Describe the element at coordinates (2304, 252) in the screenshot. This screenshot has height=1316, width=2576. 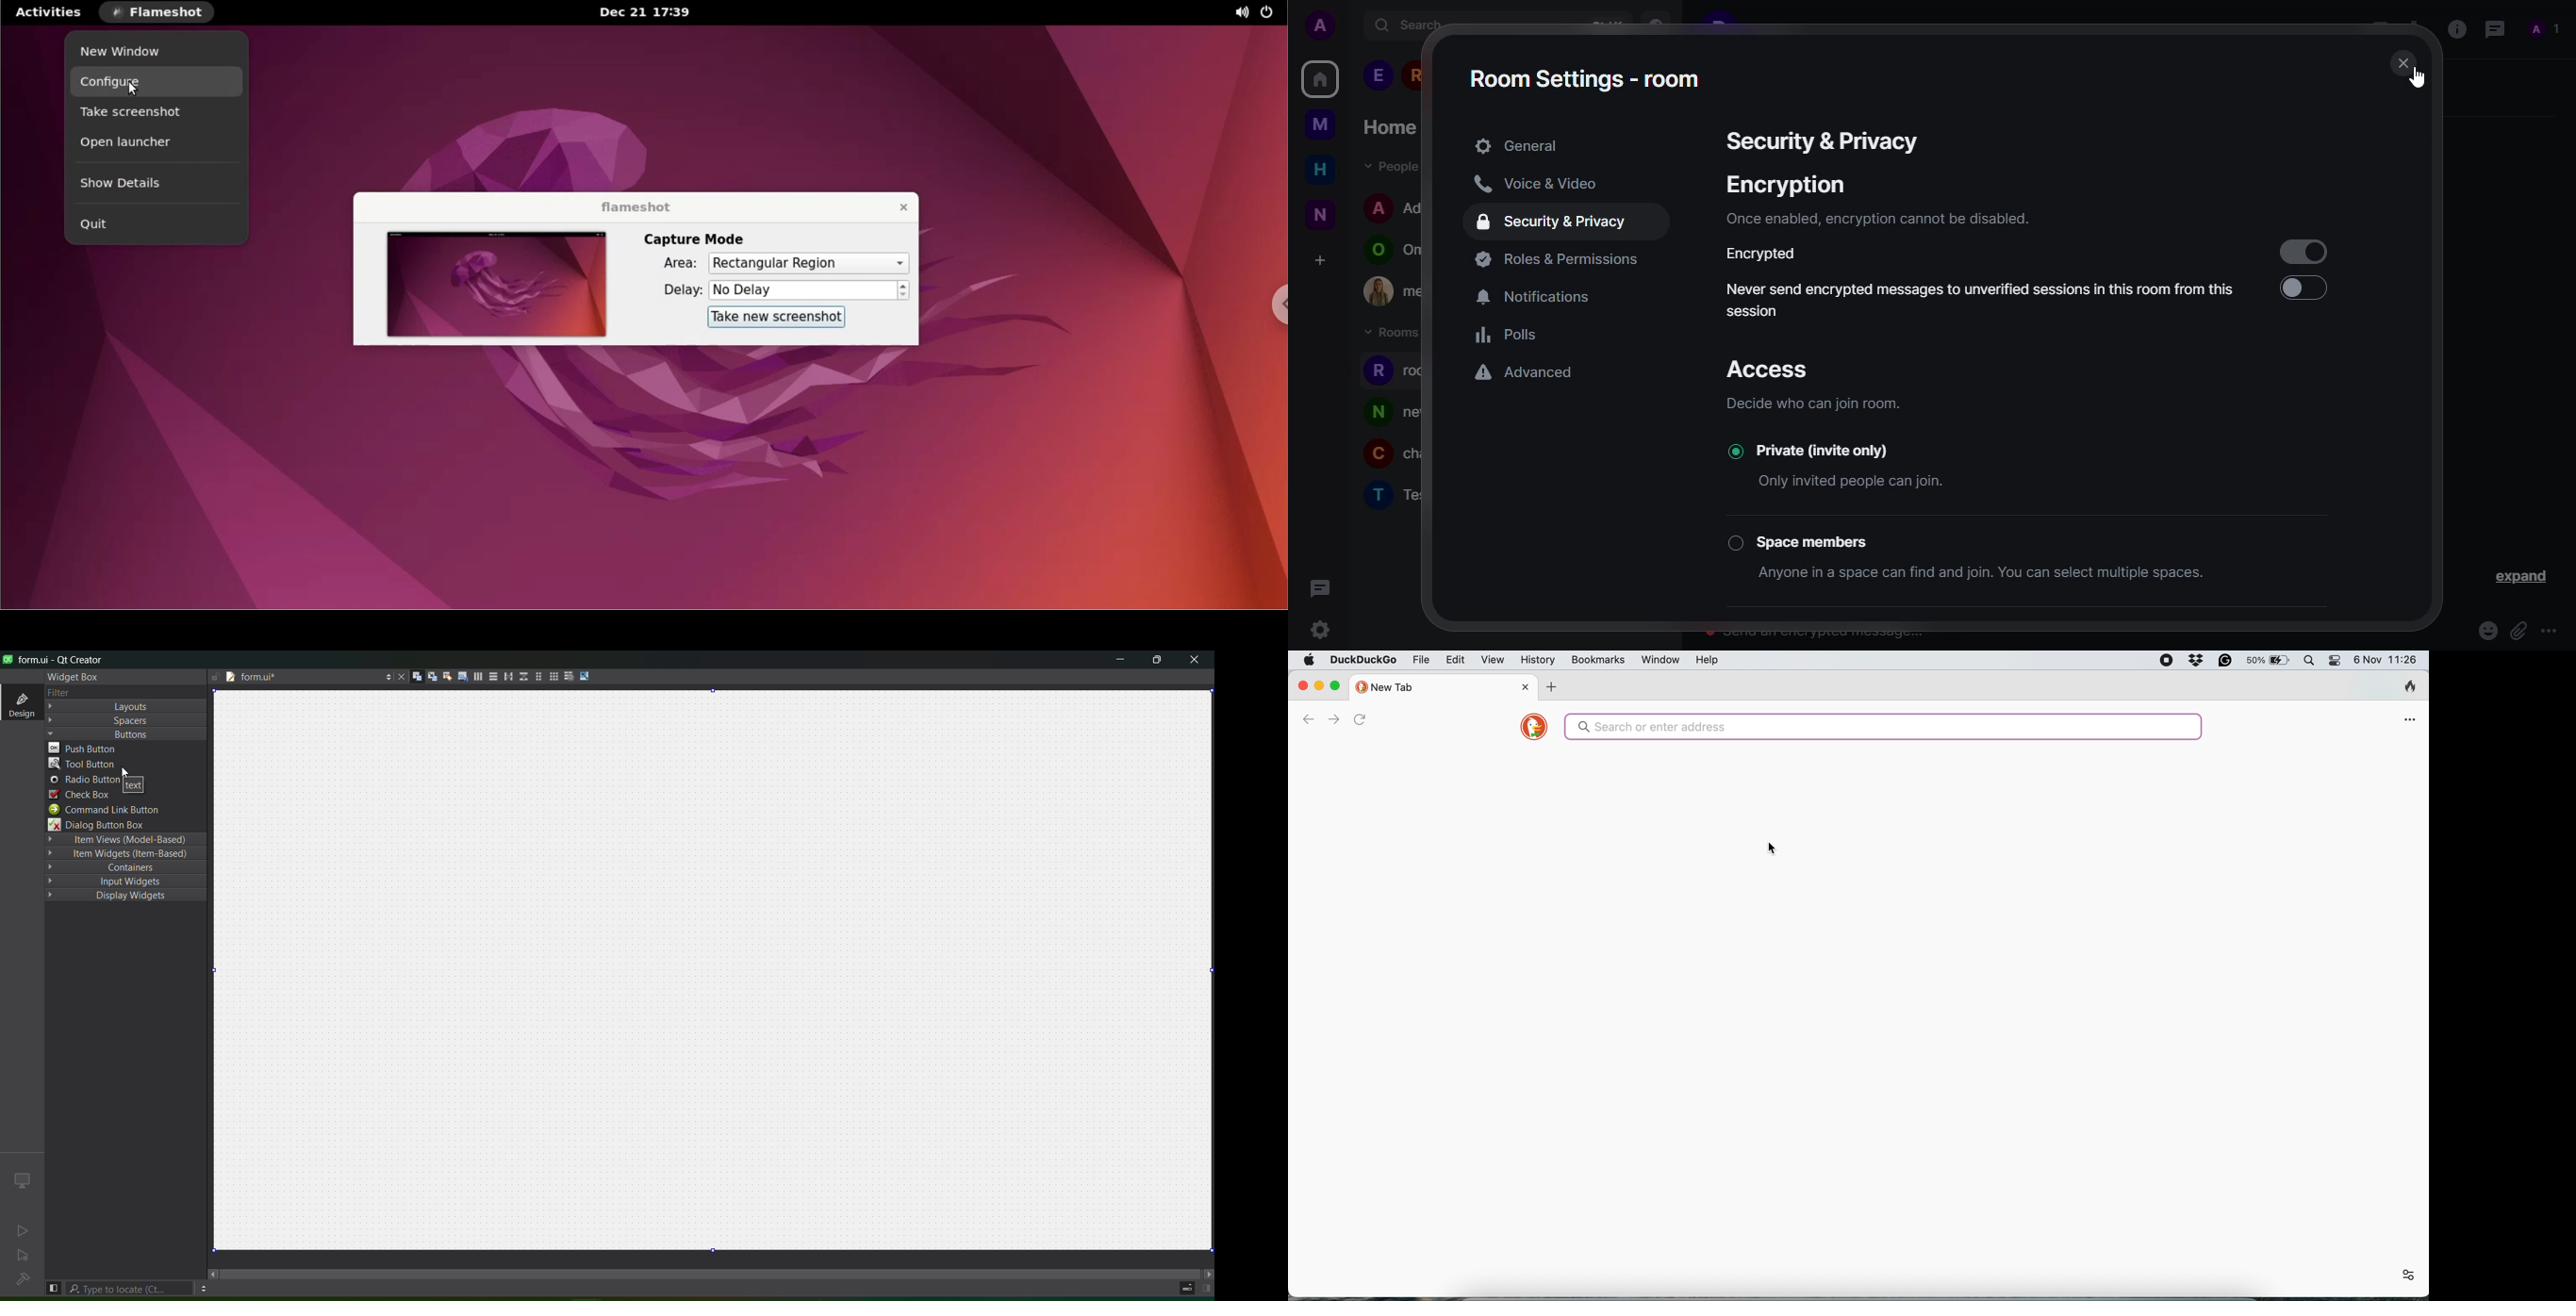
I see `enabled` at that location.